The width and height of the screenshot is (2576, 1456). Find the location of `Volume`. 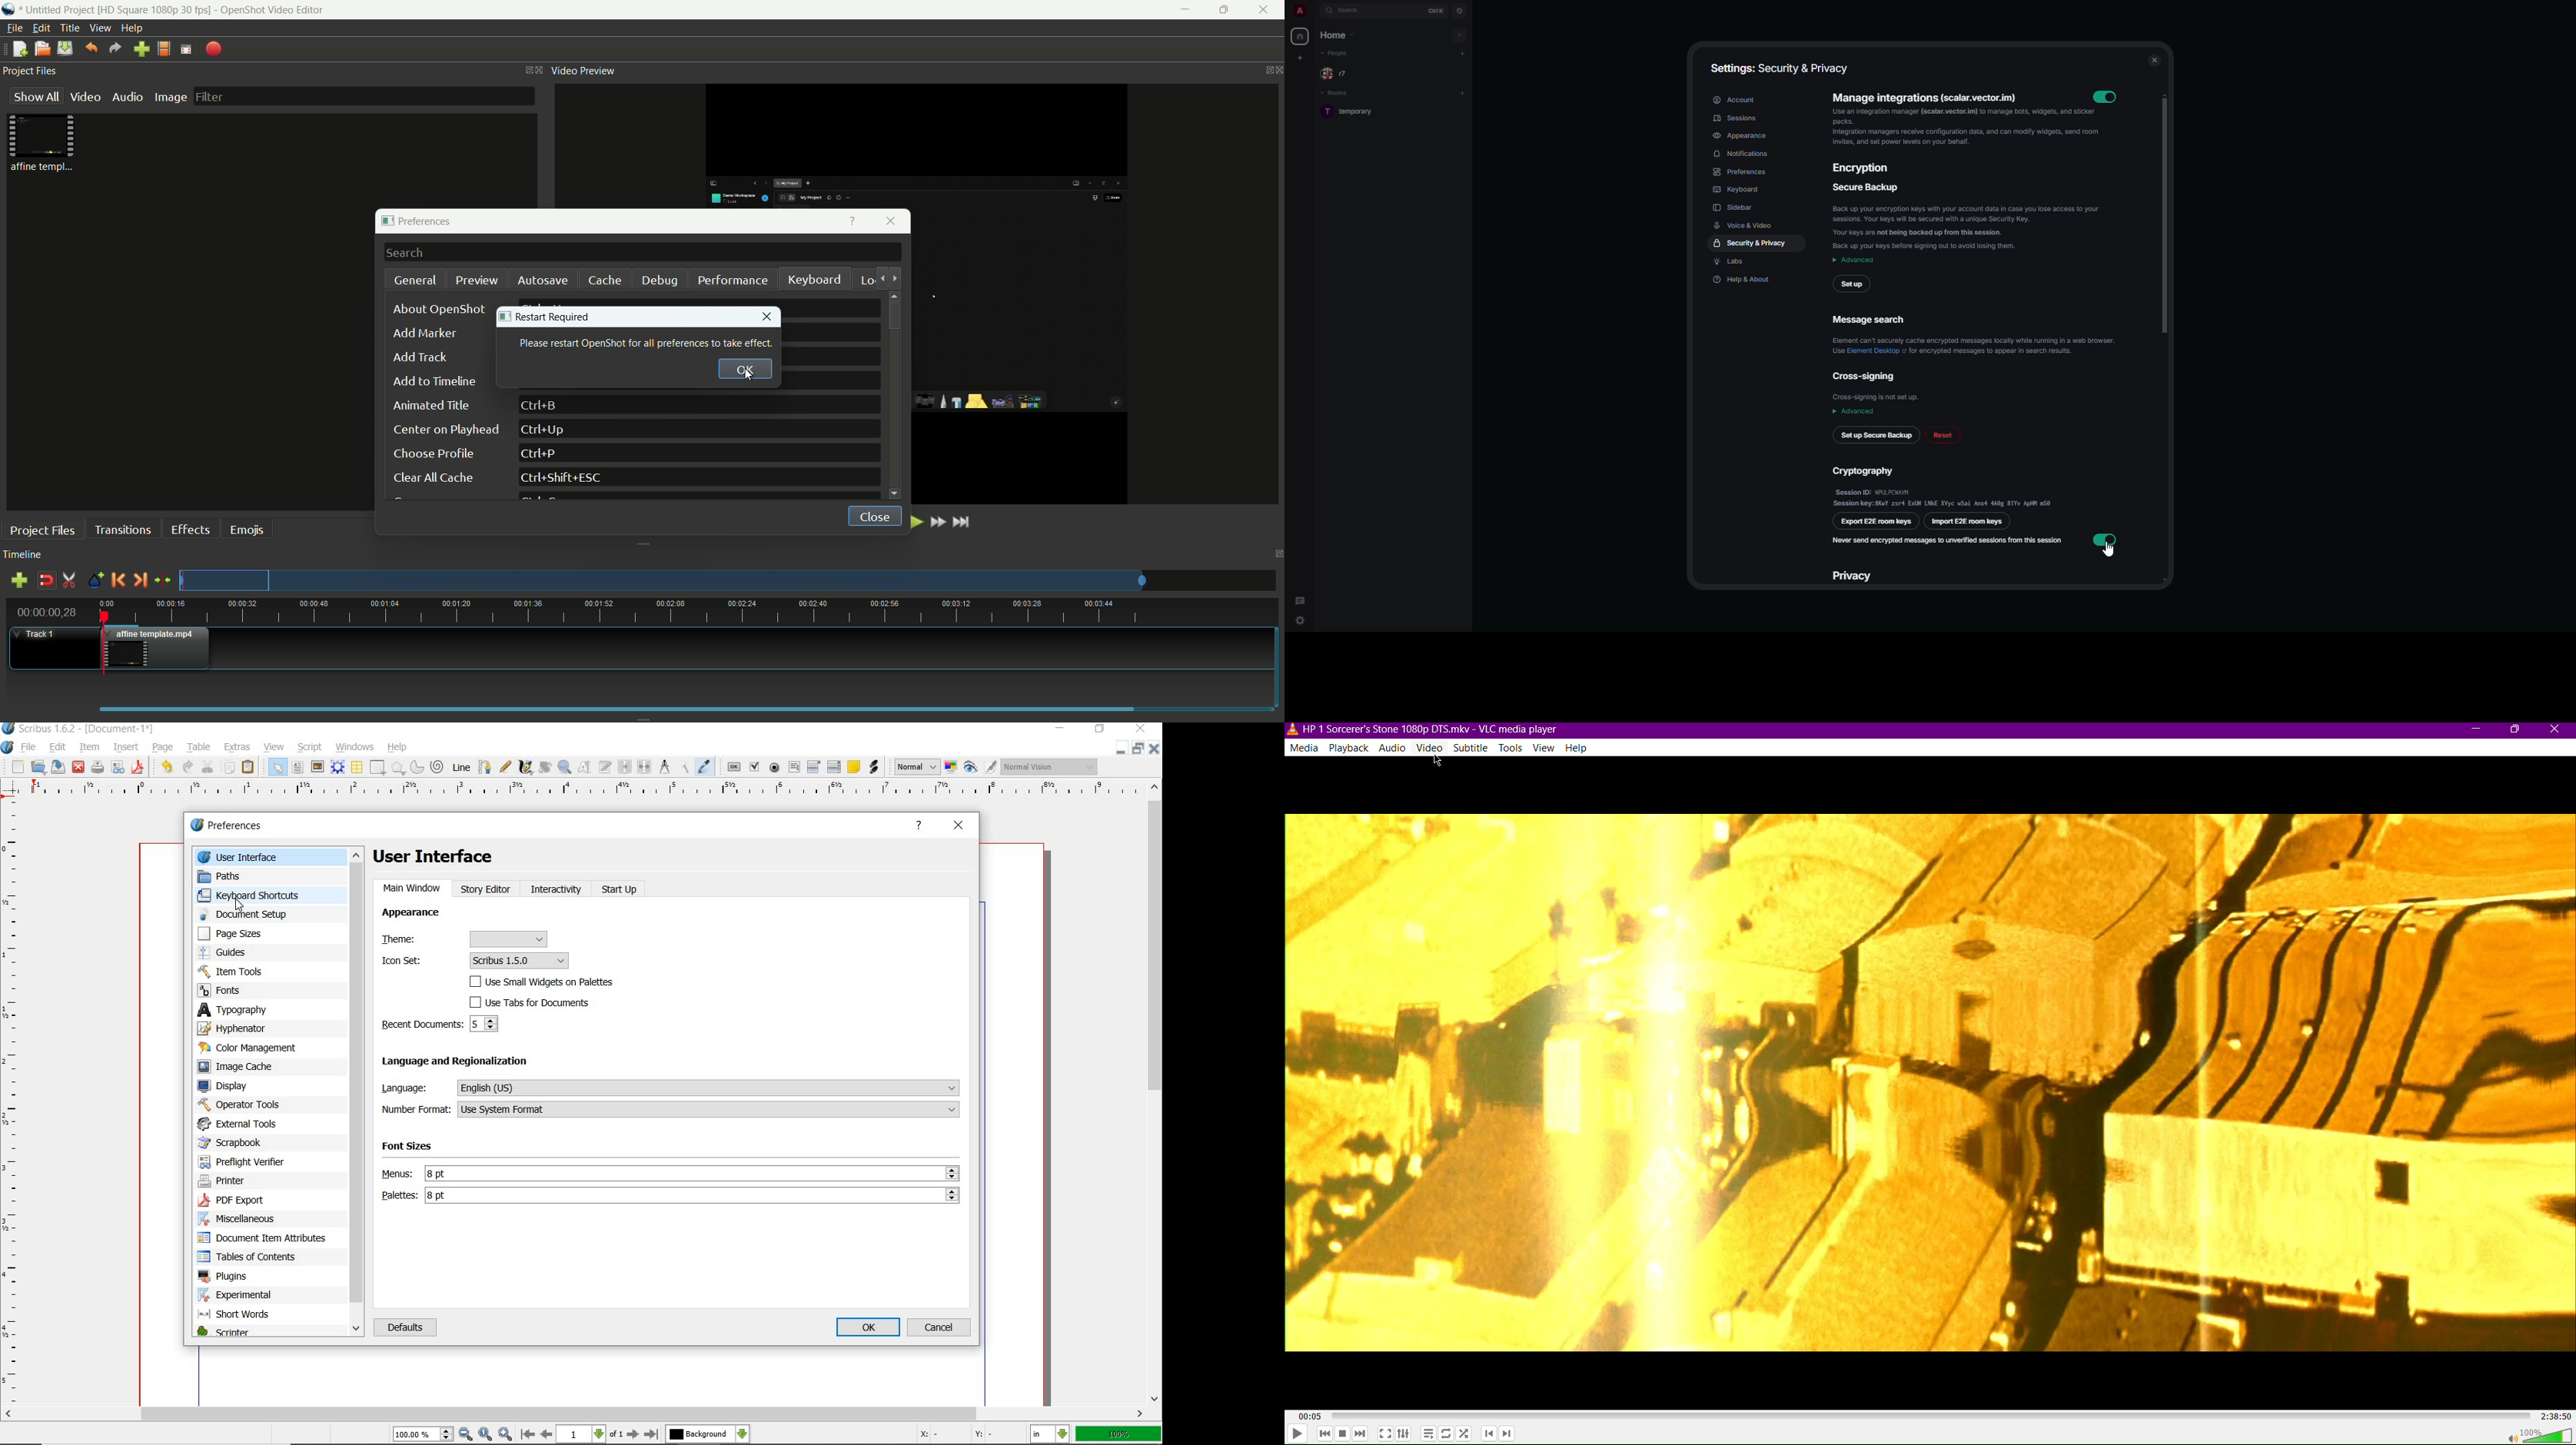

Volume is located at coordinates (2540, 1435).